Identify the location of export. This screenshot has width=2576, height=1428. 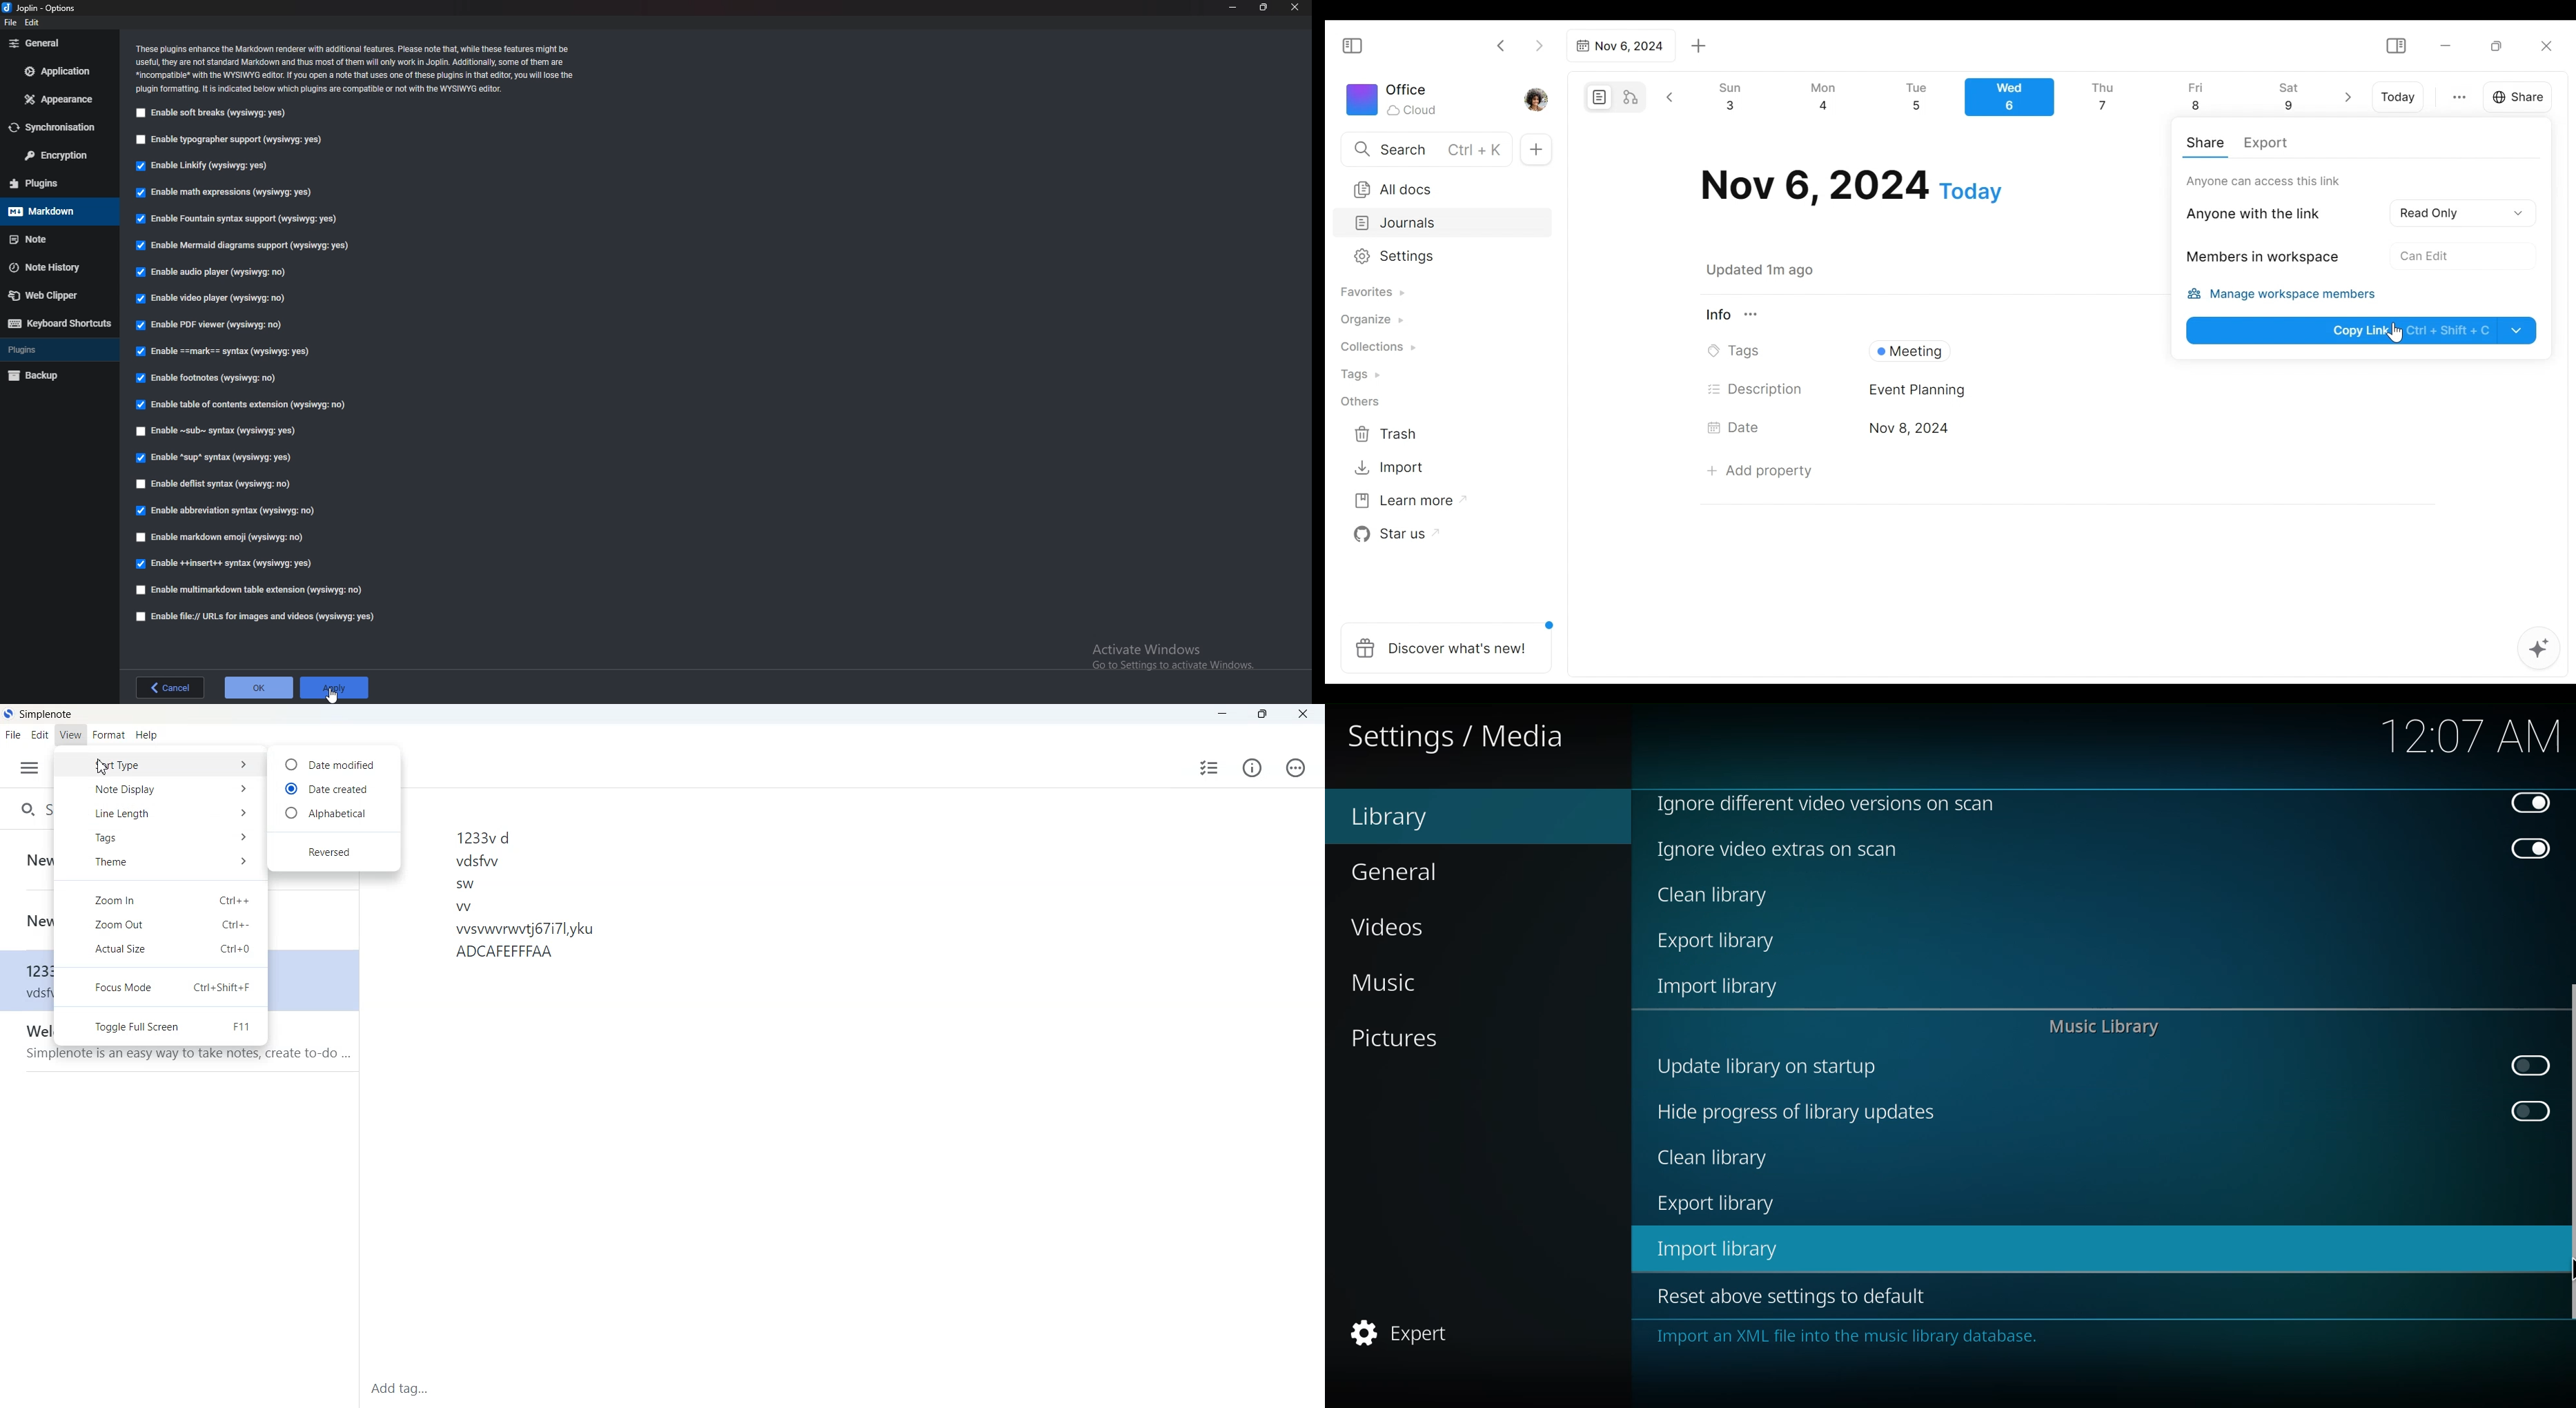
(1720, 943).